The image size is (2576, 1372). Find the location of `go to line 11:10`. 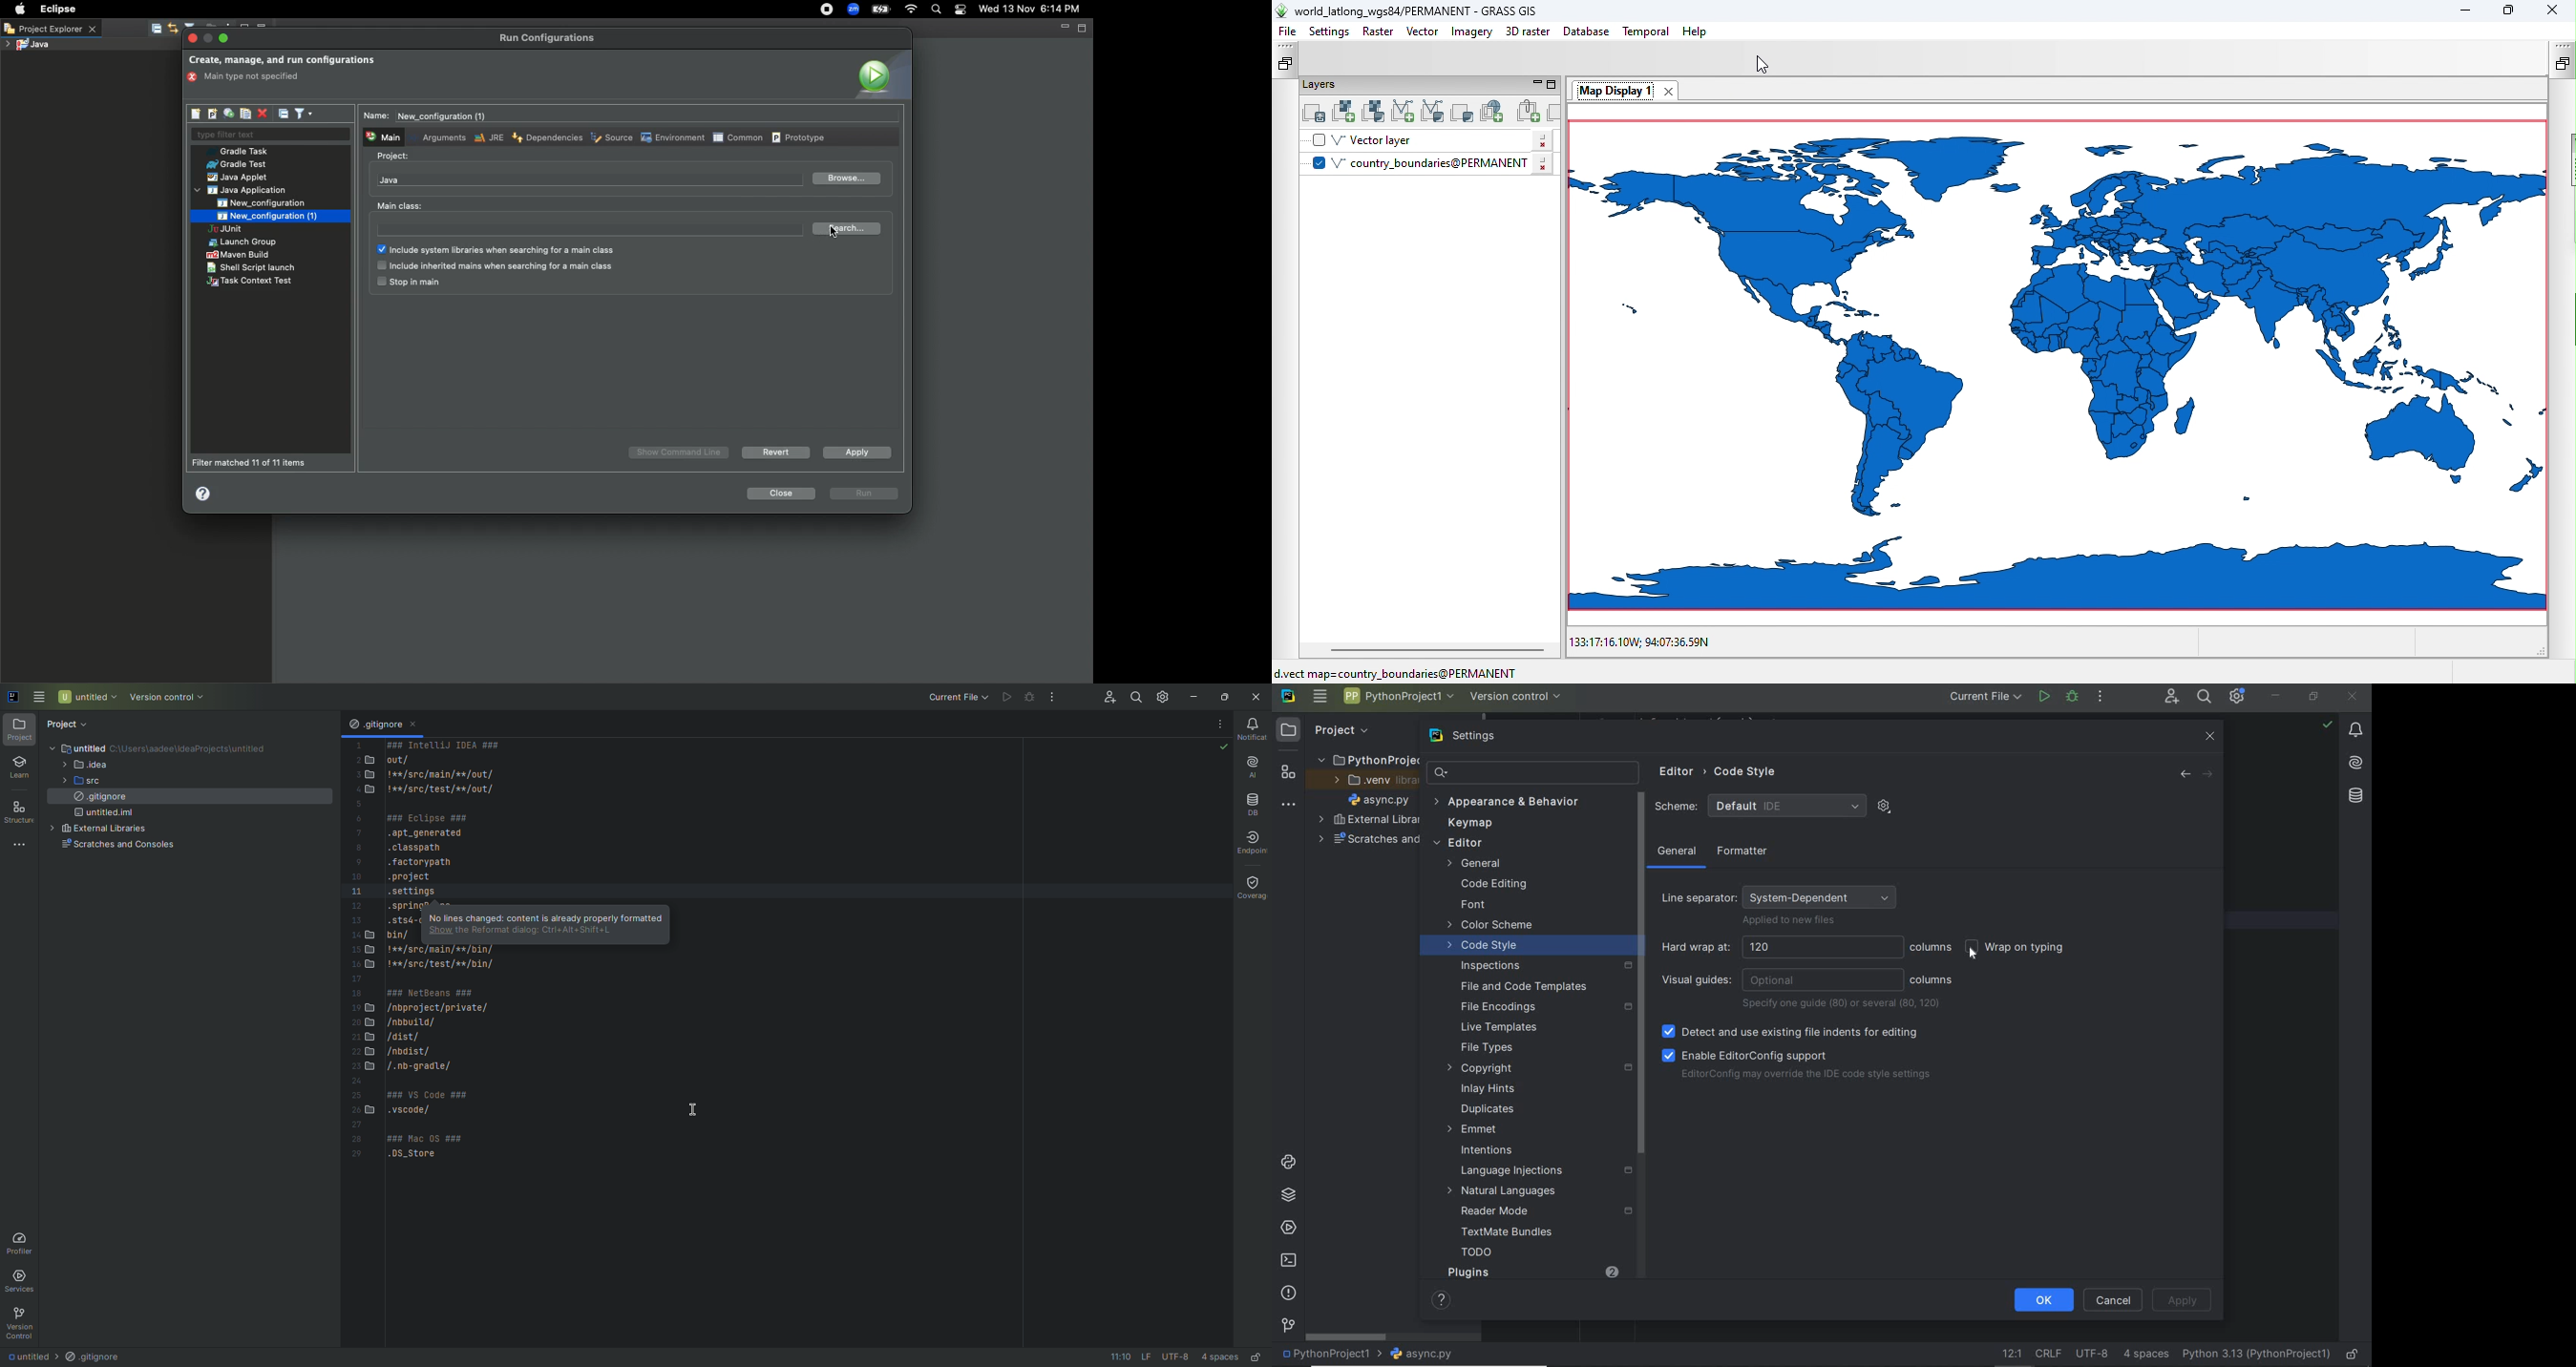

go to line 11:10 is located at coordinates (1114, 1357).